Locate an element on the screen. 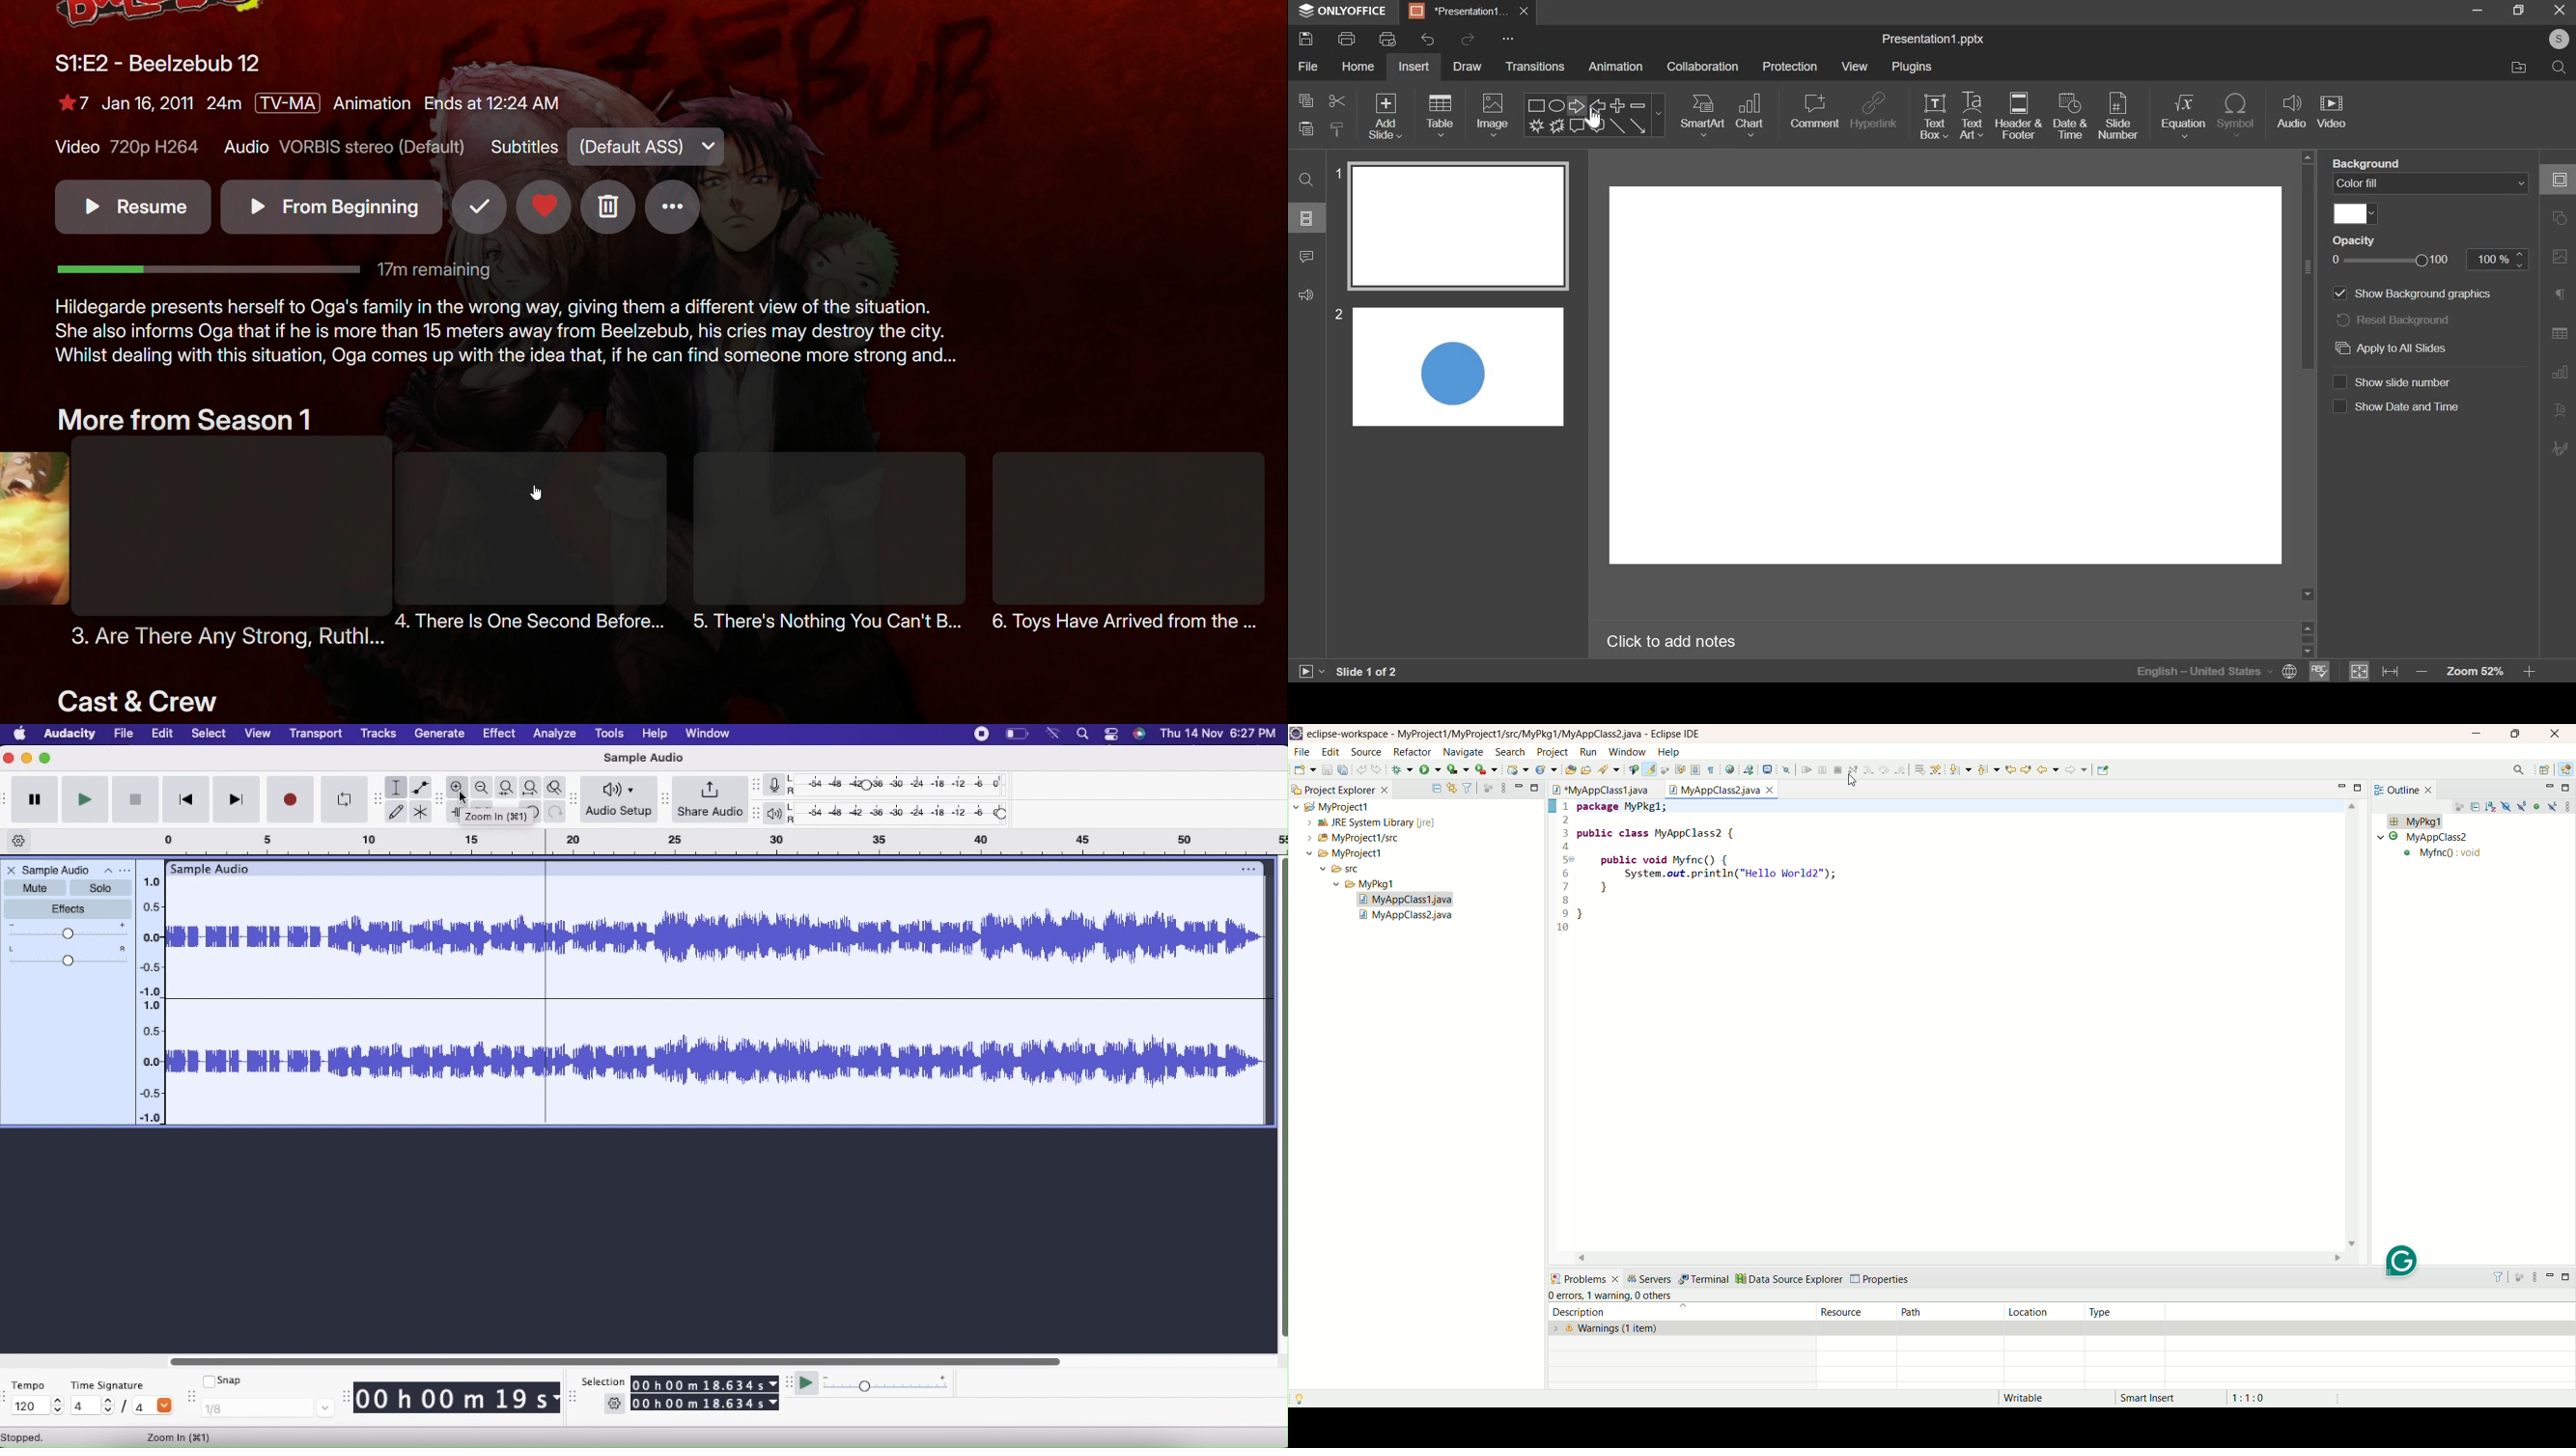 This screenshot has width=2576, height=1456. / is located at coordinates (126, 1407).